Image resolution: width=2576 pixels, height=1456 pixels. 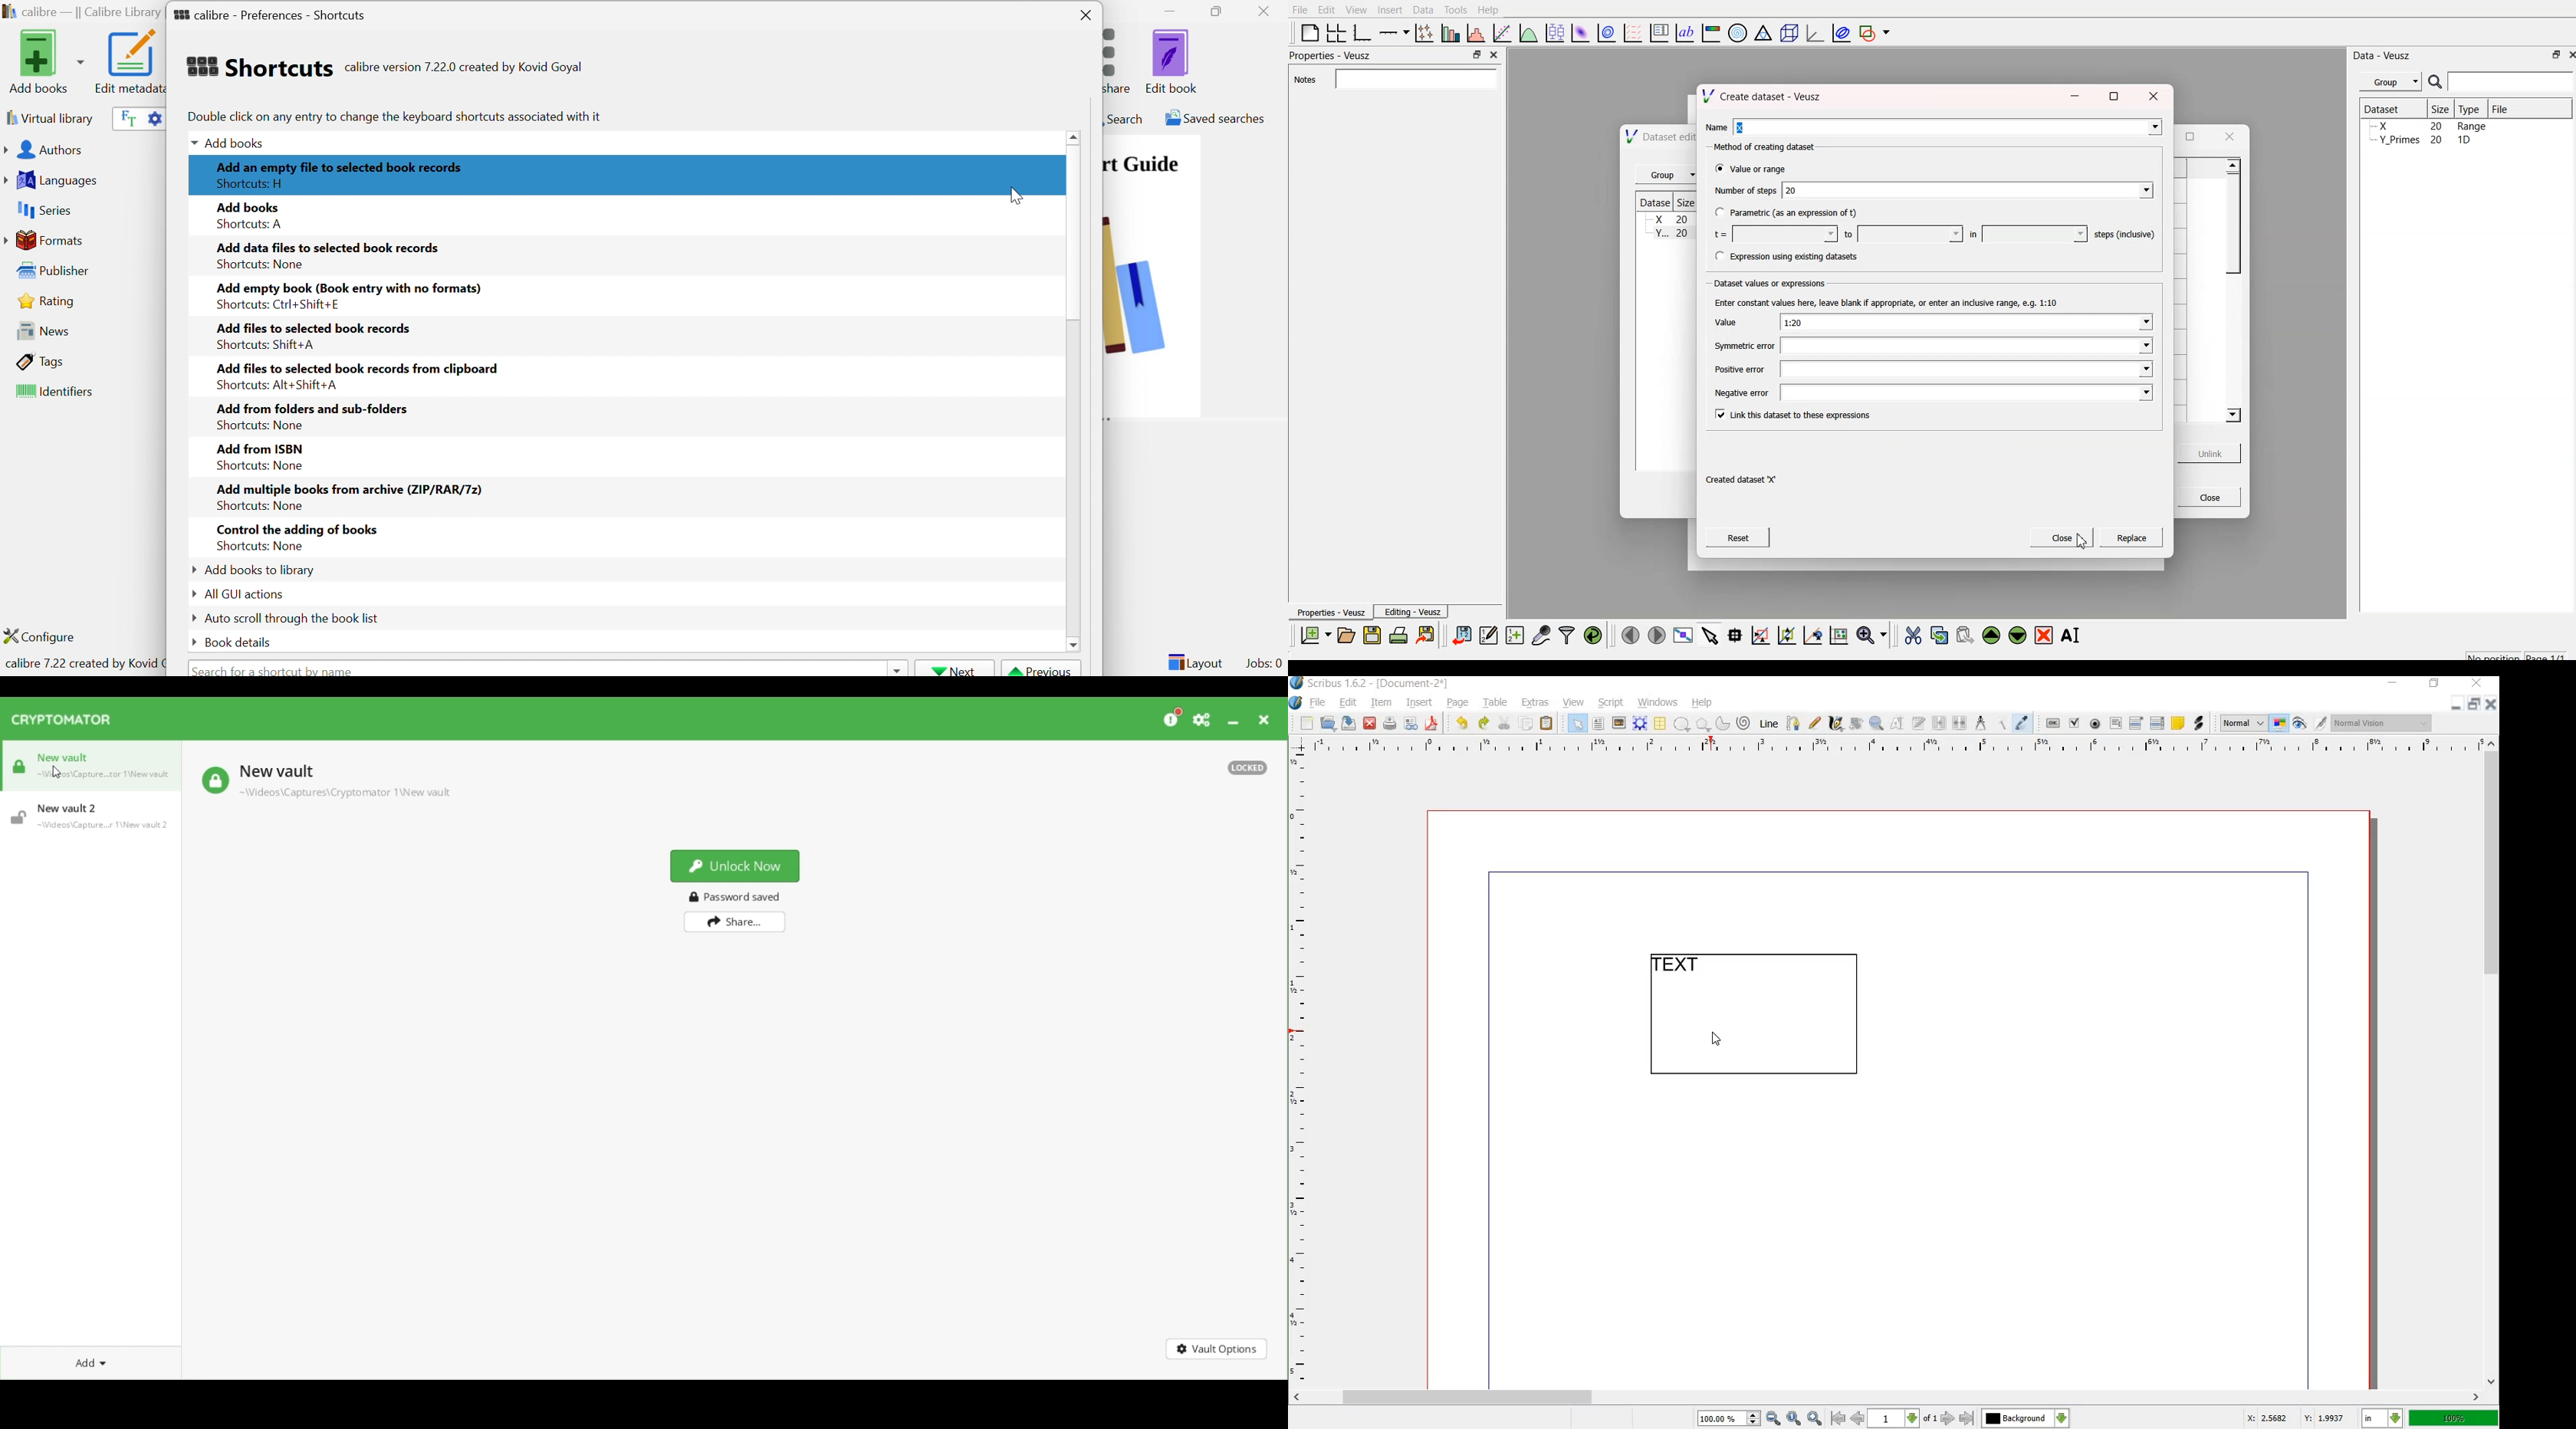 I want to click on copy the widget, so click(x=1938, y=635).